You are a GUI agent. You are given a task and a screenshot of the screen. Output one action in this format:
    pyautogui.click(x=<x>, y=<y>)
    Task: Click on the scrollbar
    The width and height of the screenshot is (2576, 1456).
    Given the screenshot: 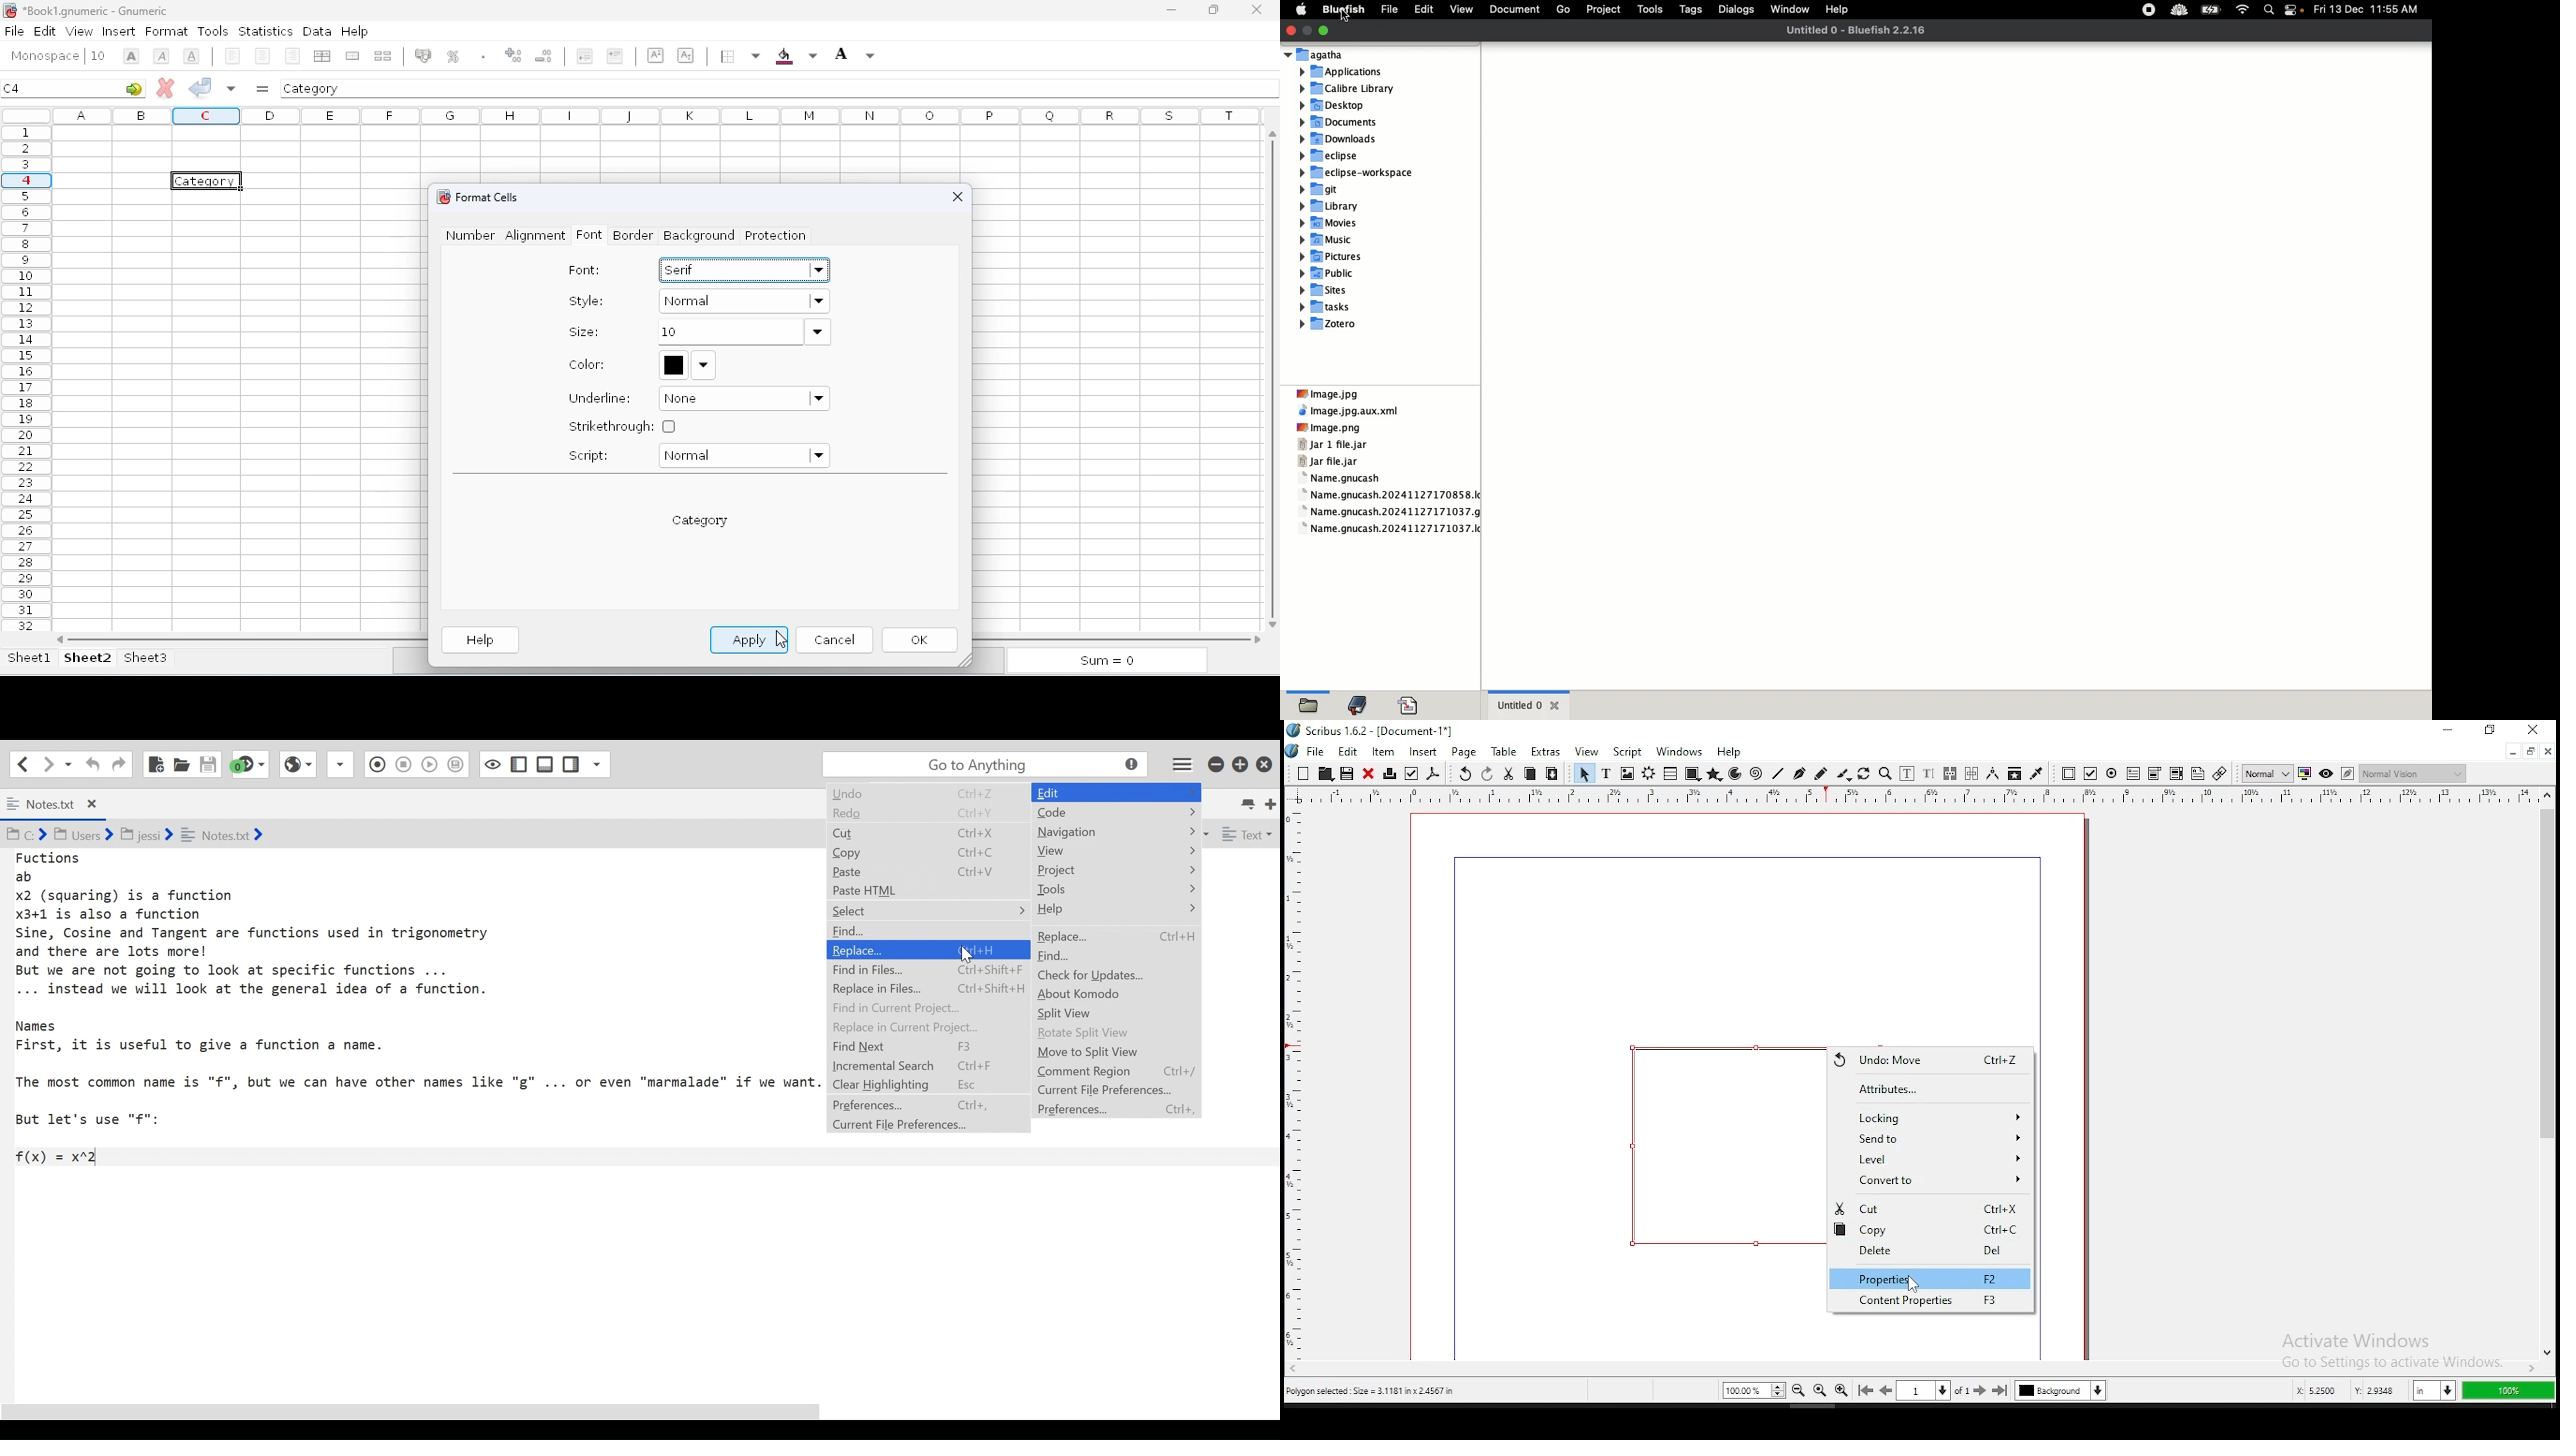 What is the action you would take?
    pyautogui.click(x=2088, y=1090)
    